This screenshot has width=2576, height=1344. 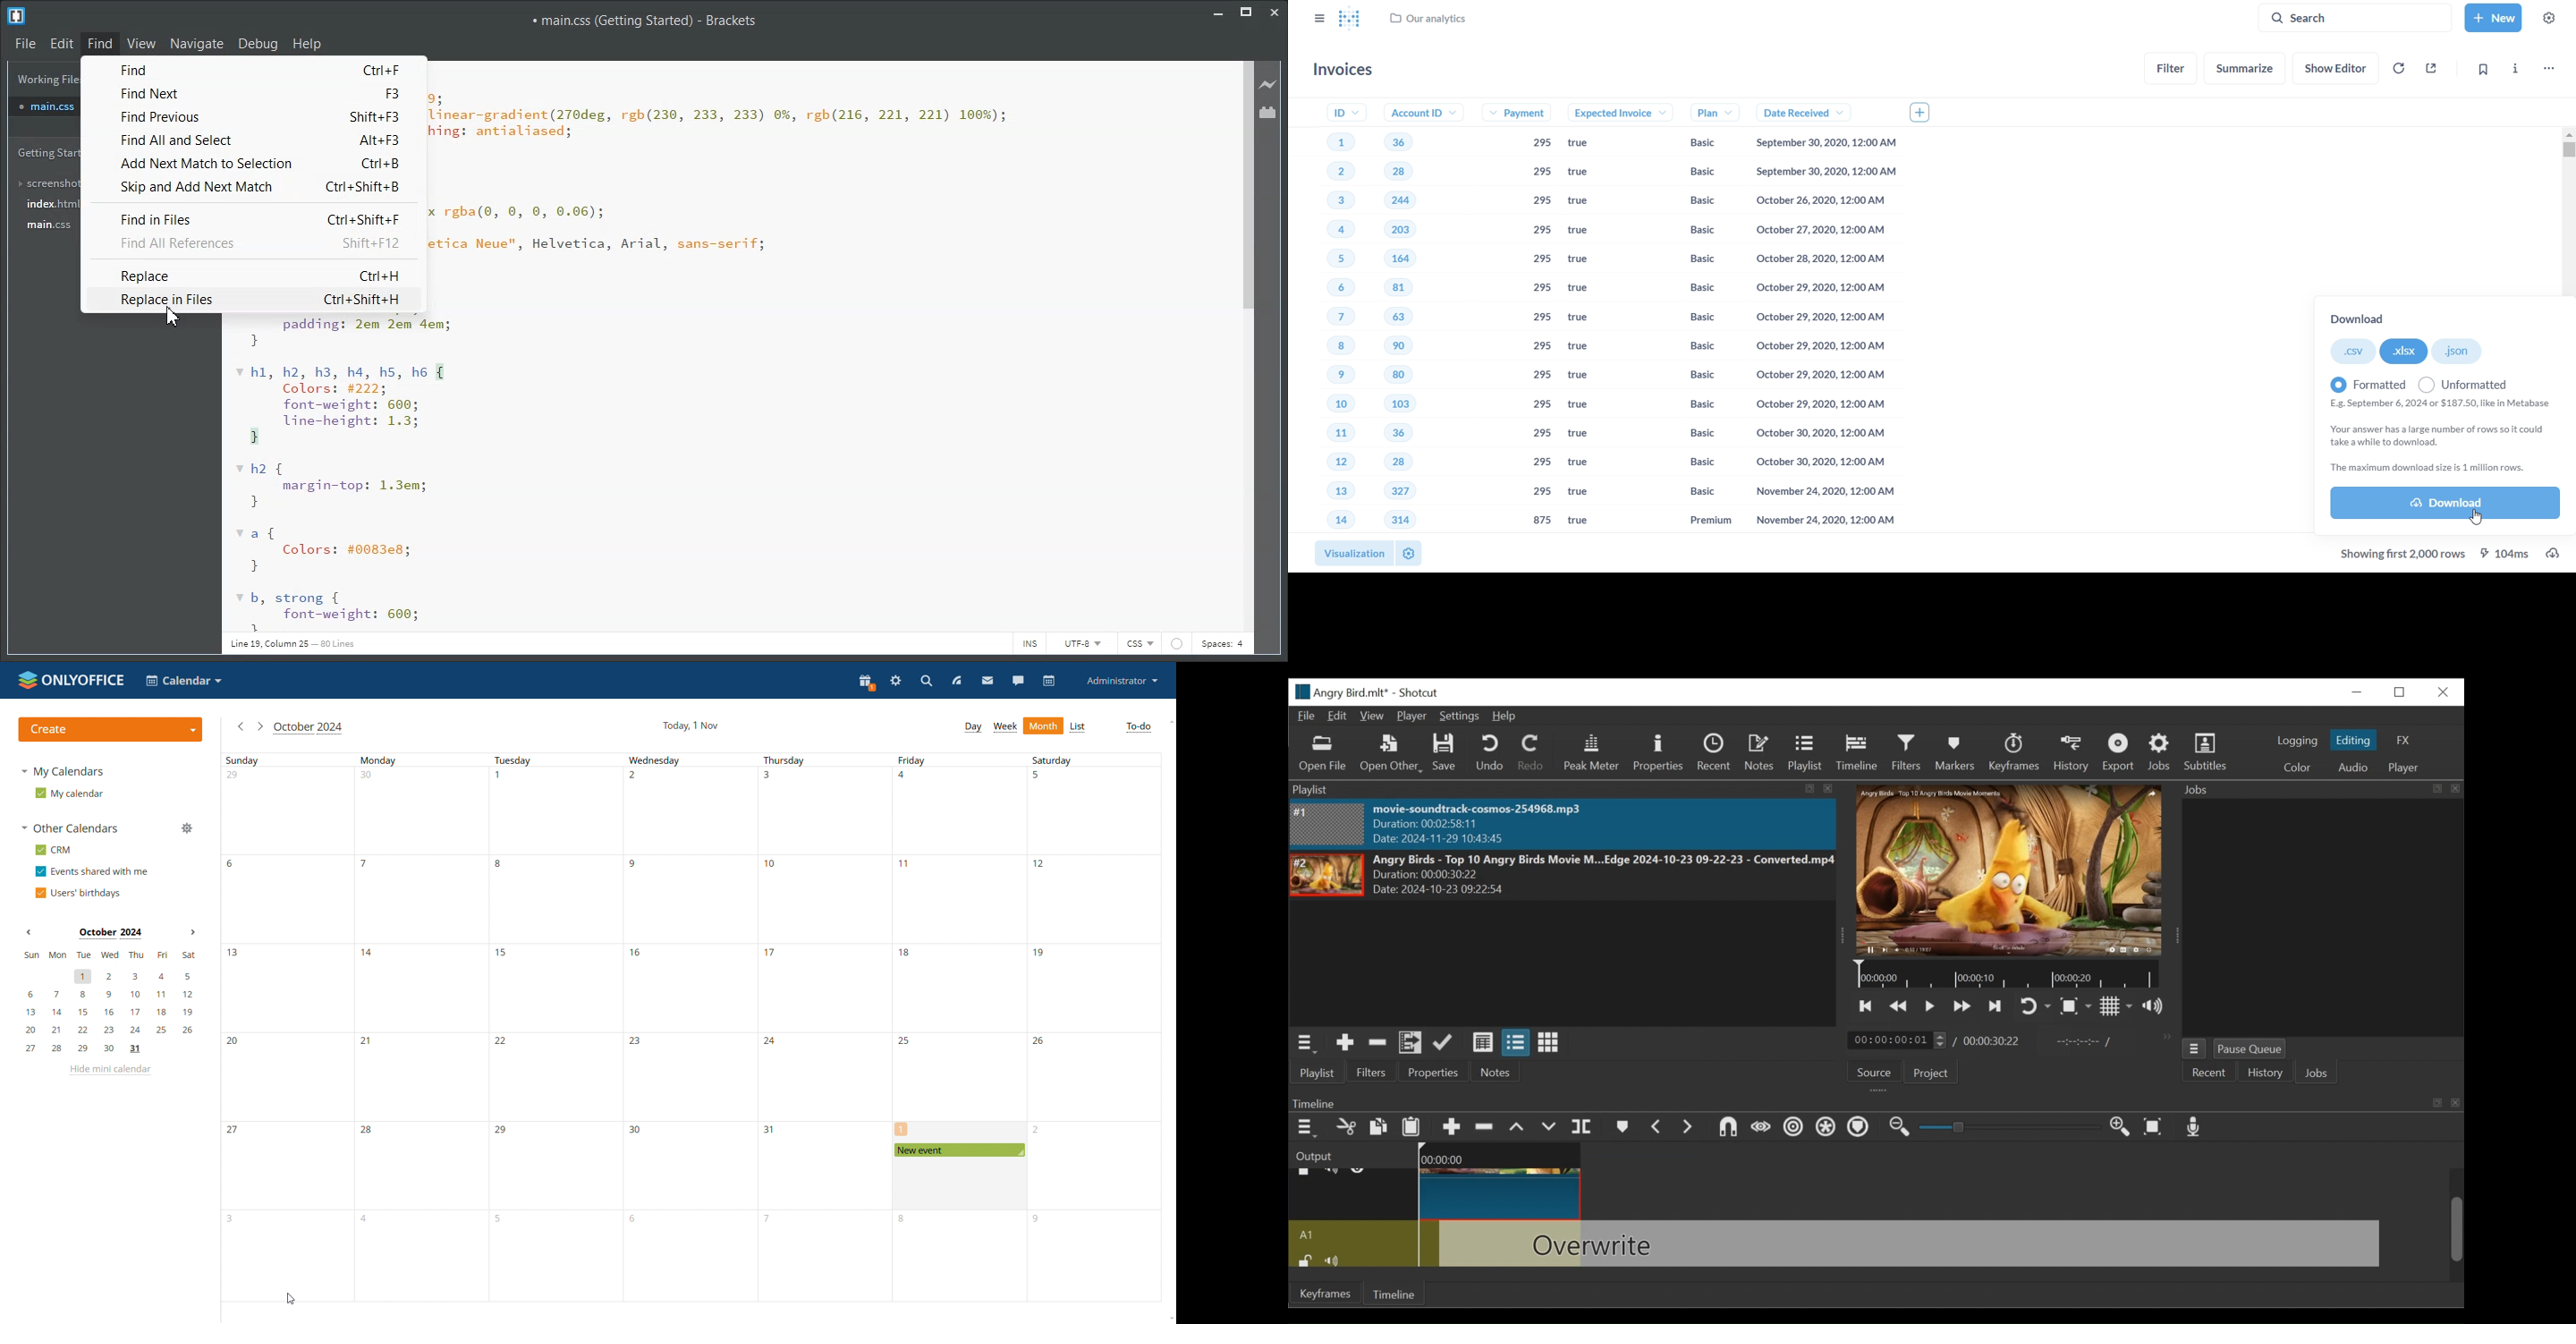 I want to click on Line 19, Column 25 — 80 Lines, so click(x=292, y=643).